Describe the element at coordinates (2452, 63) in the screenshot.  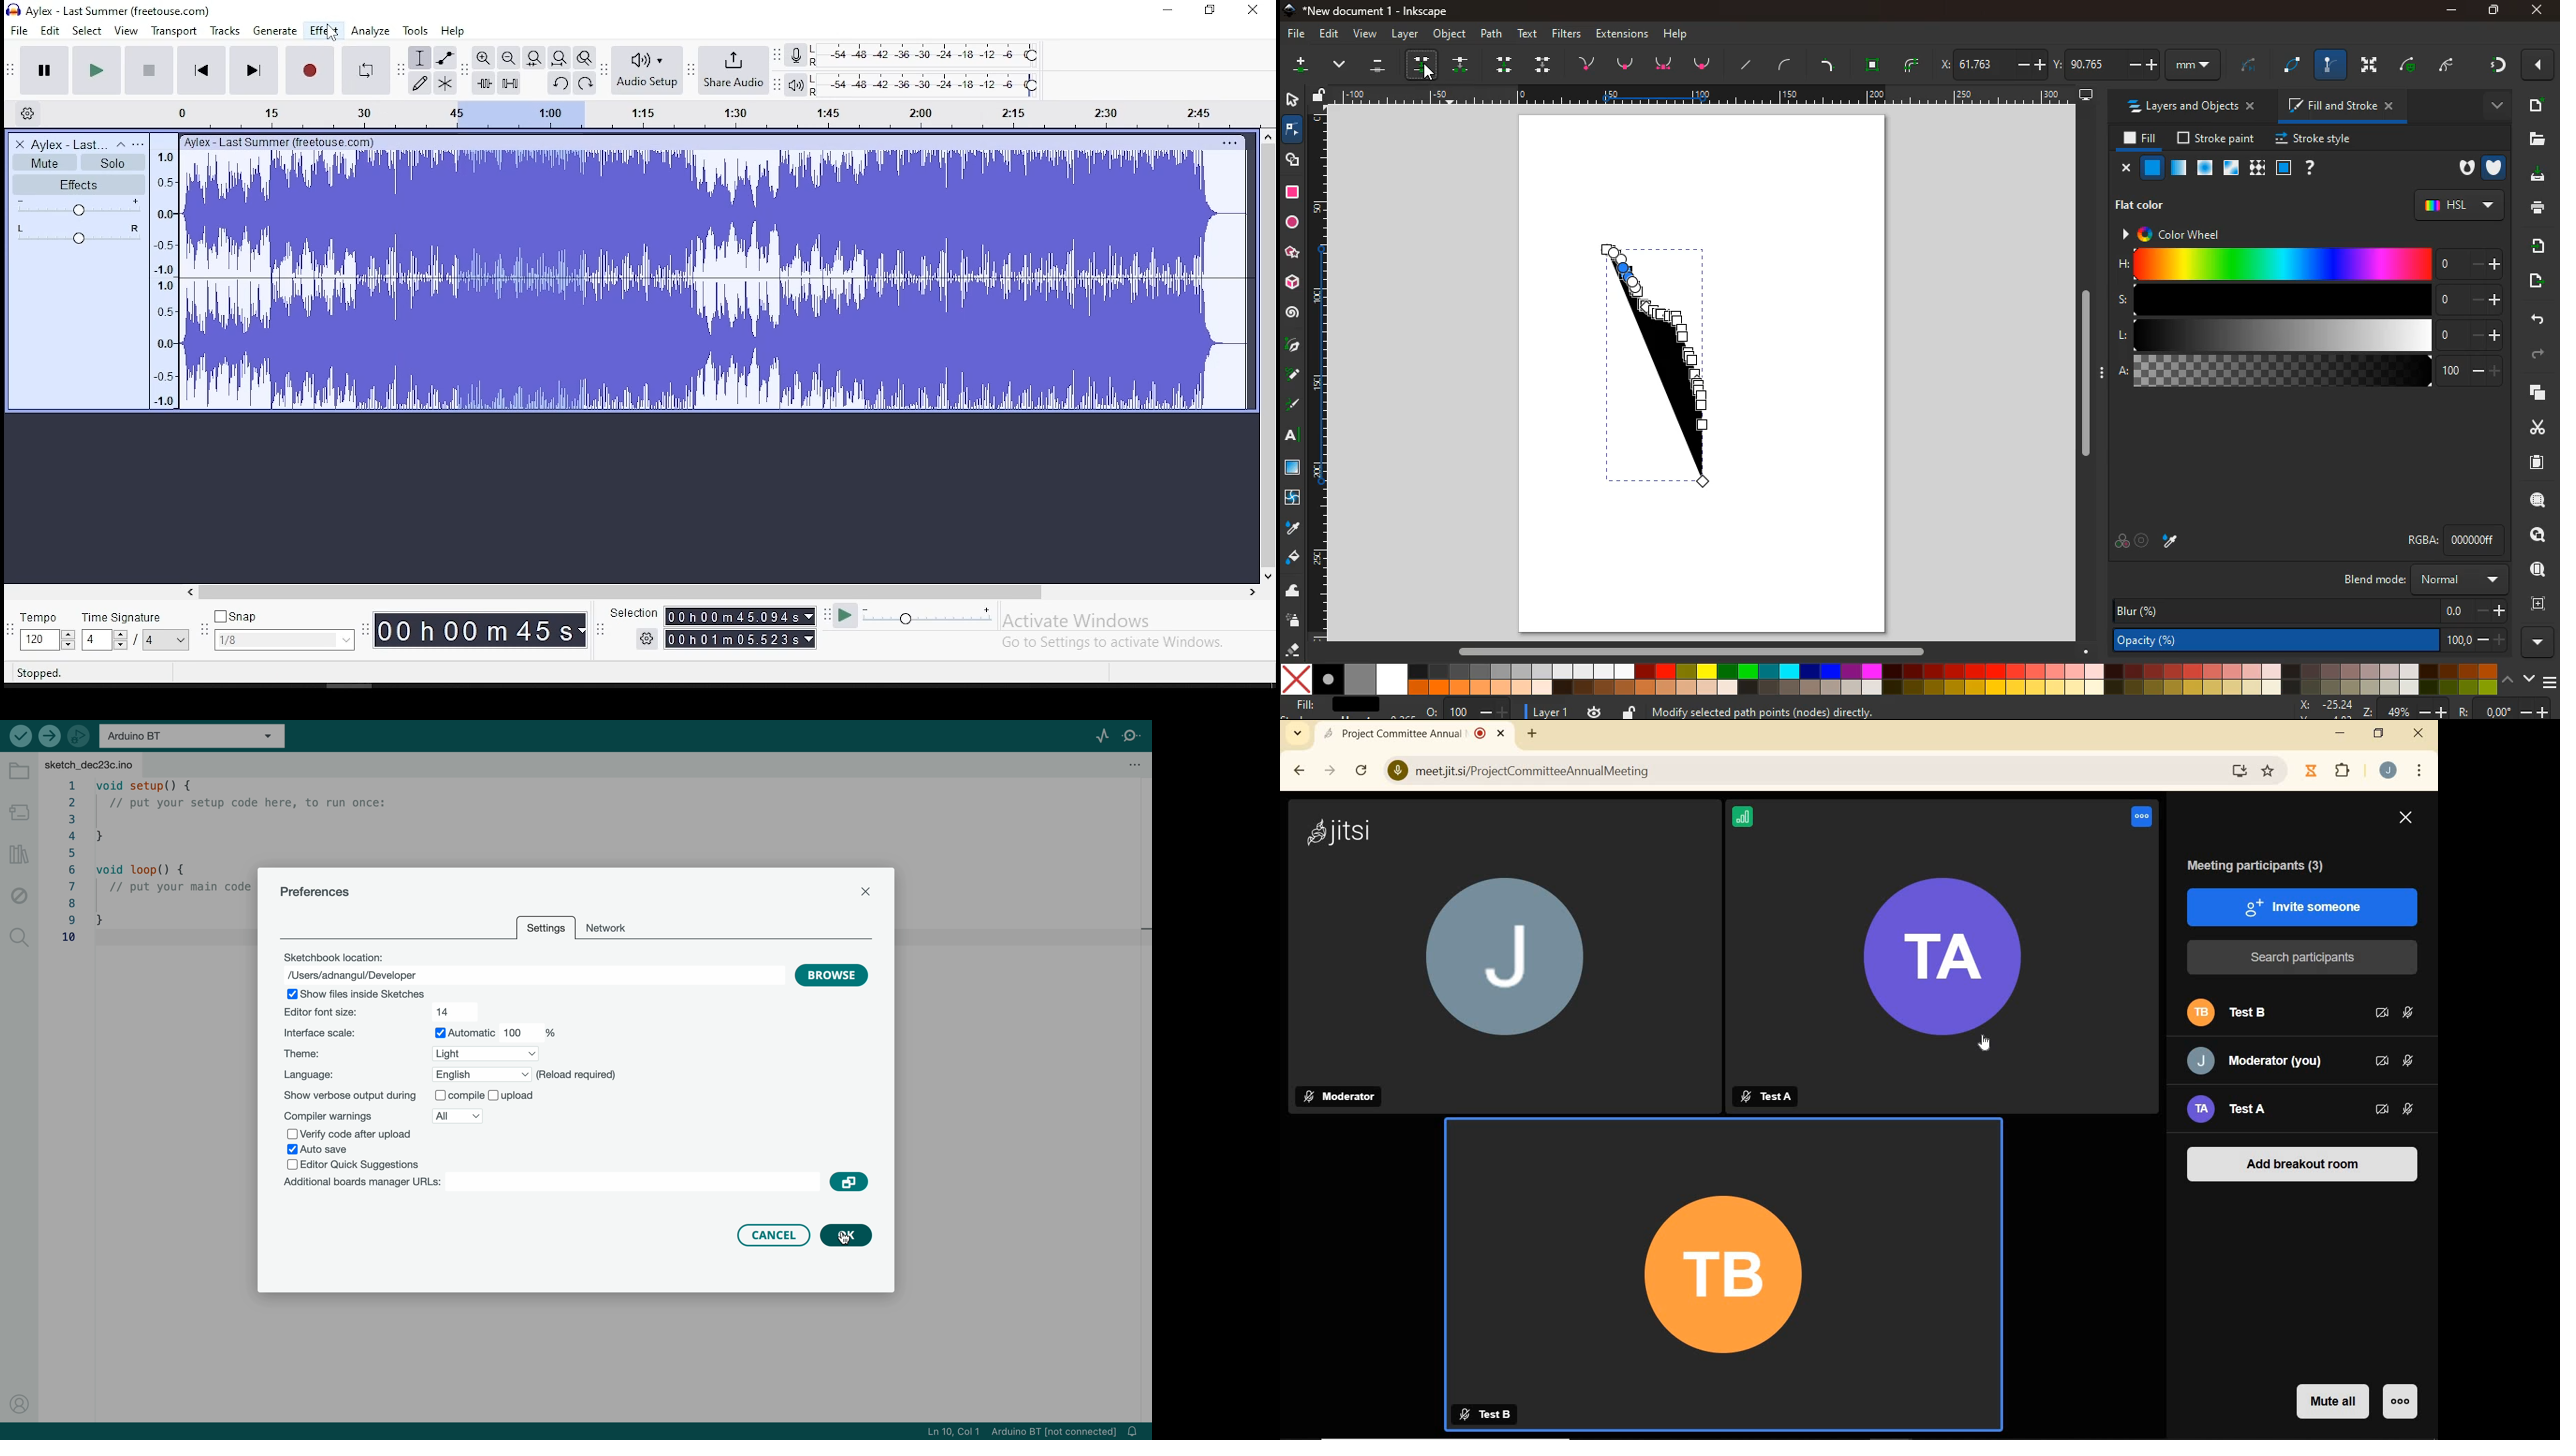
I see `angle` at that location.